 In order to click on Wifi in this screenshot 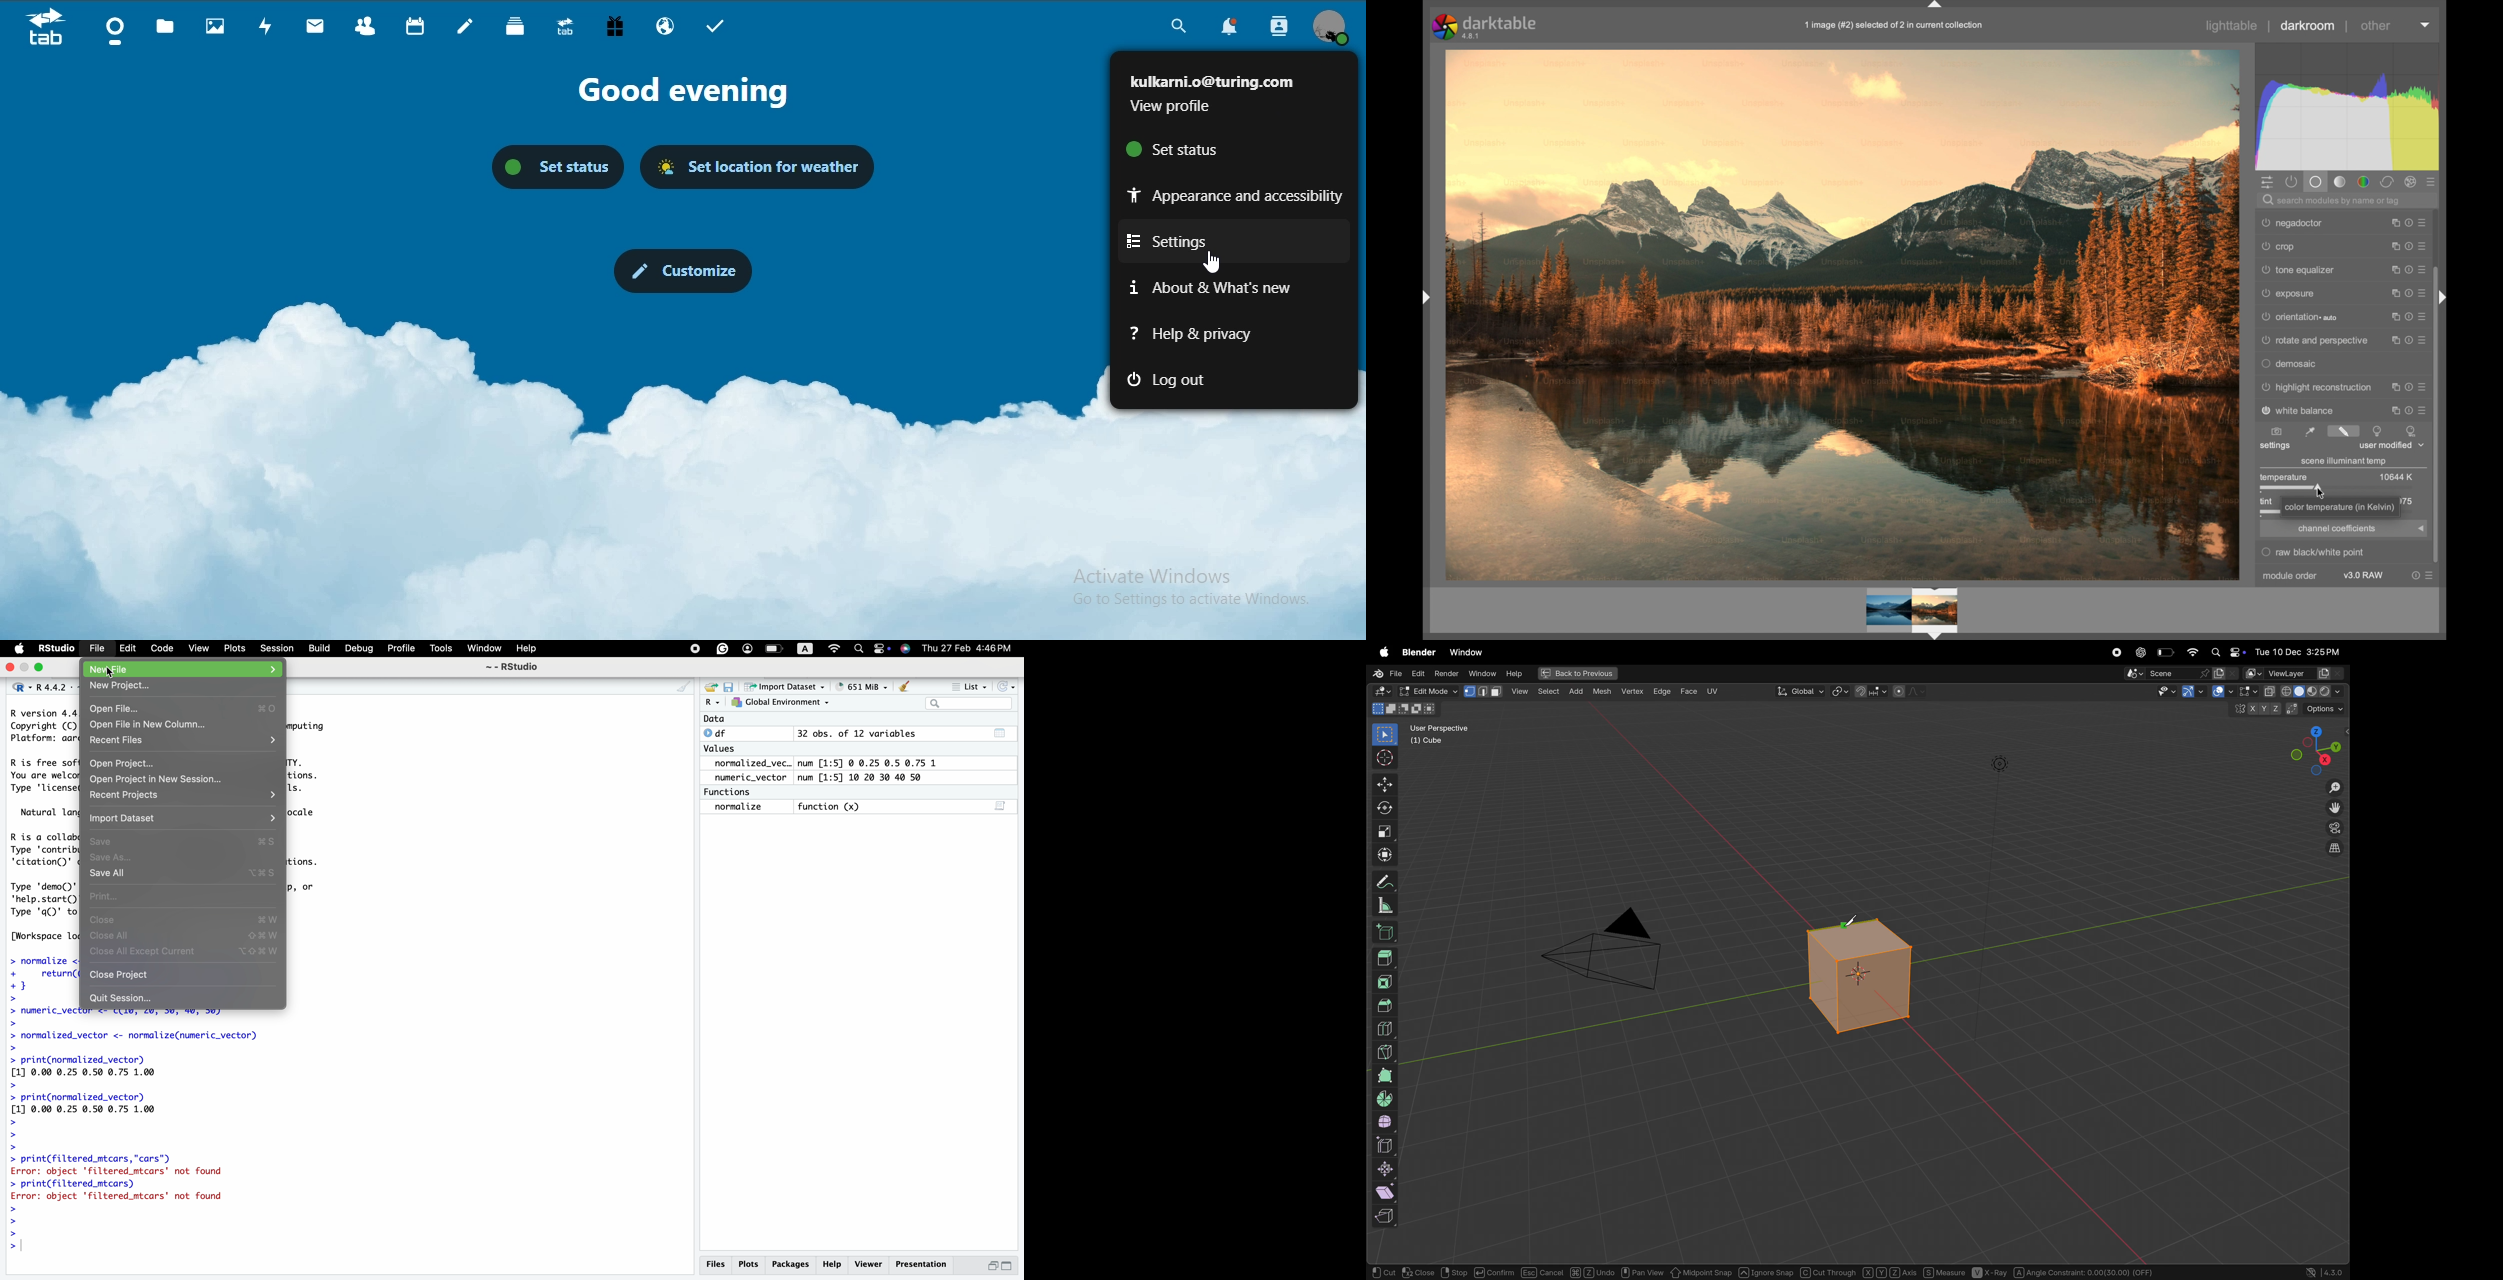, I will do `click(831, 648)`.